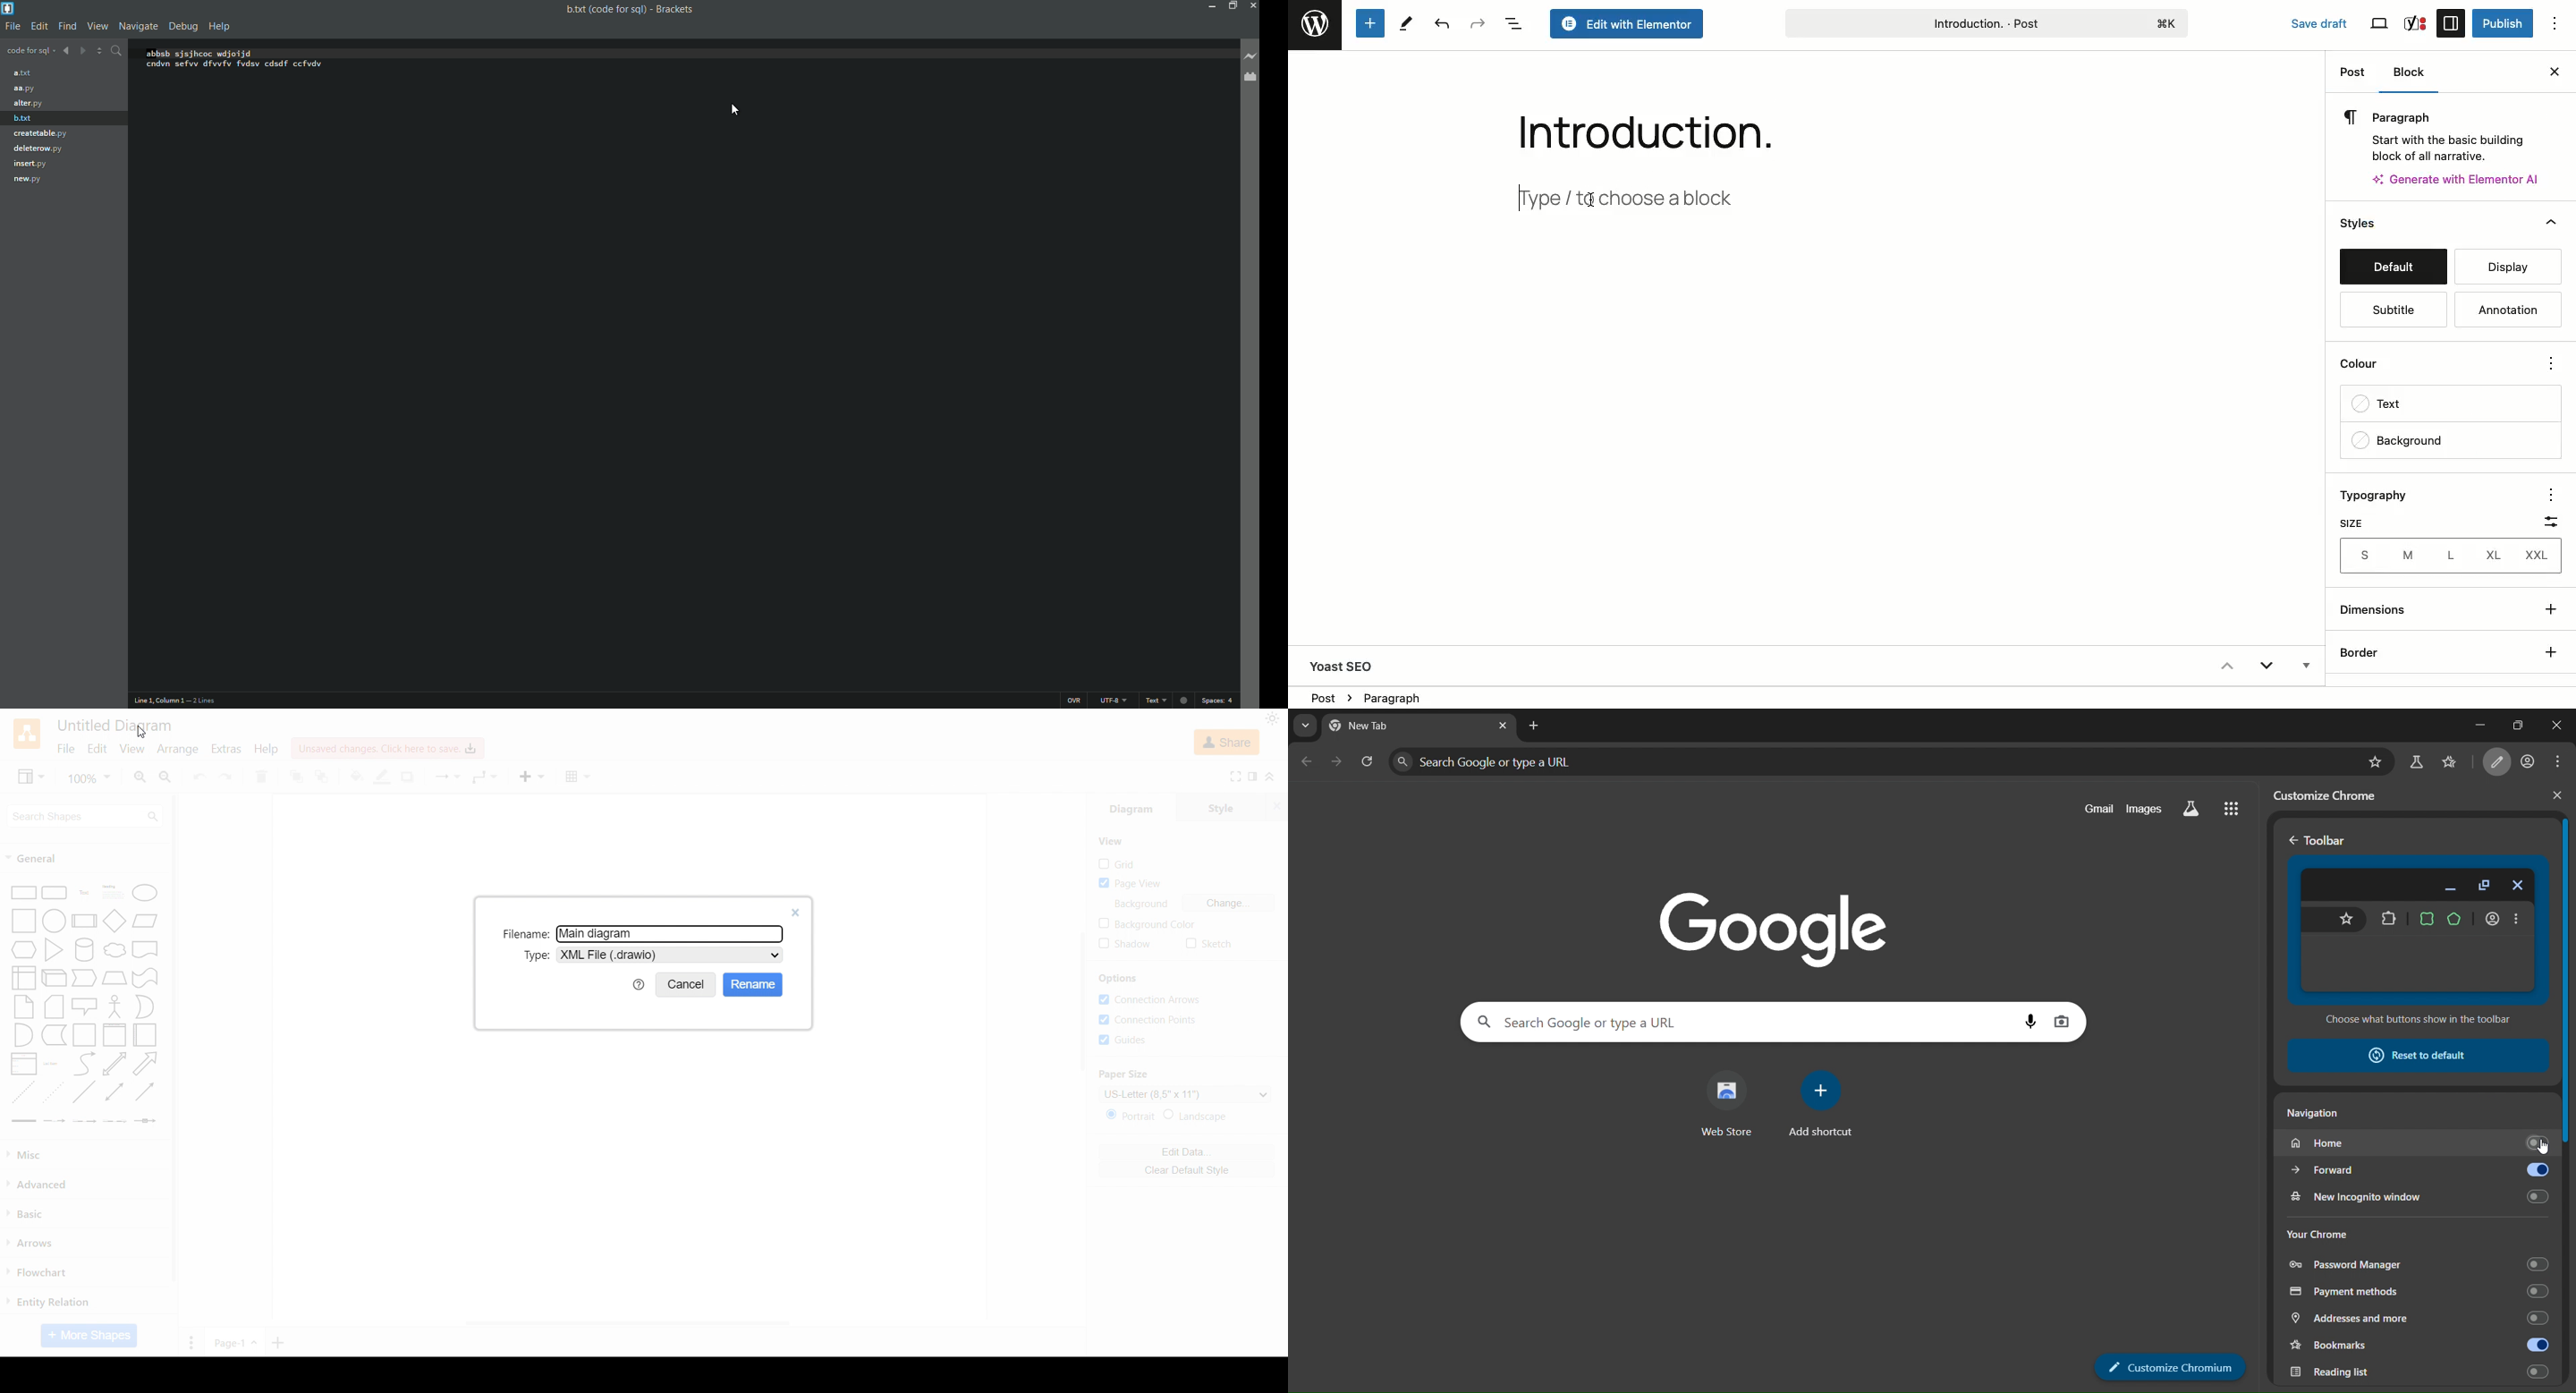 The height and width of the screenshot is (1400, 2576). What do you see at coordinates (199, 777) in the screenshot?
I see `Undo ` at bounding box center [199, 777].